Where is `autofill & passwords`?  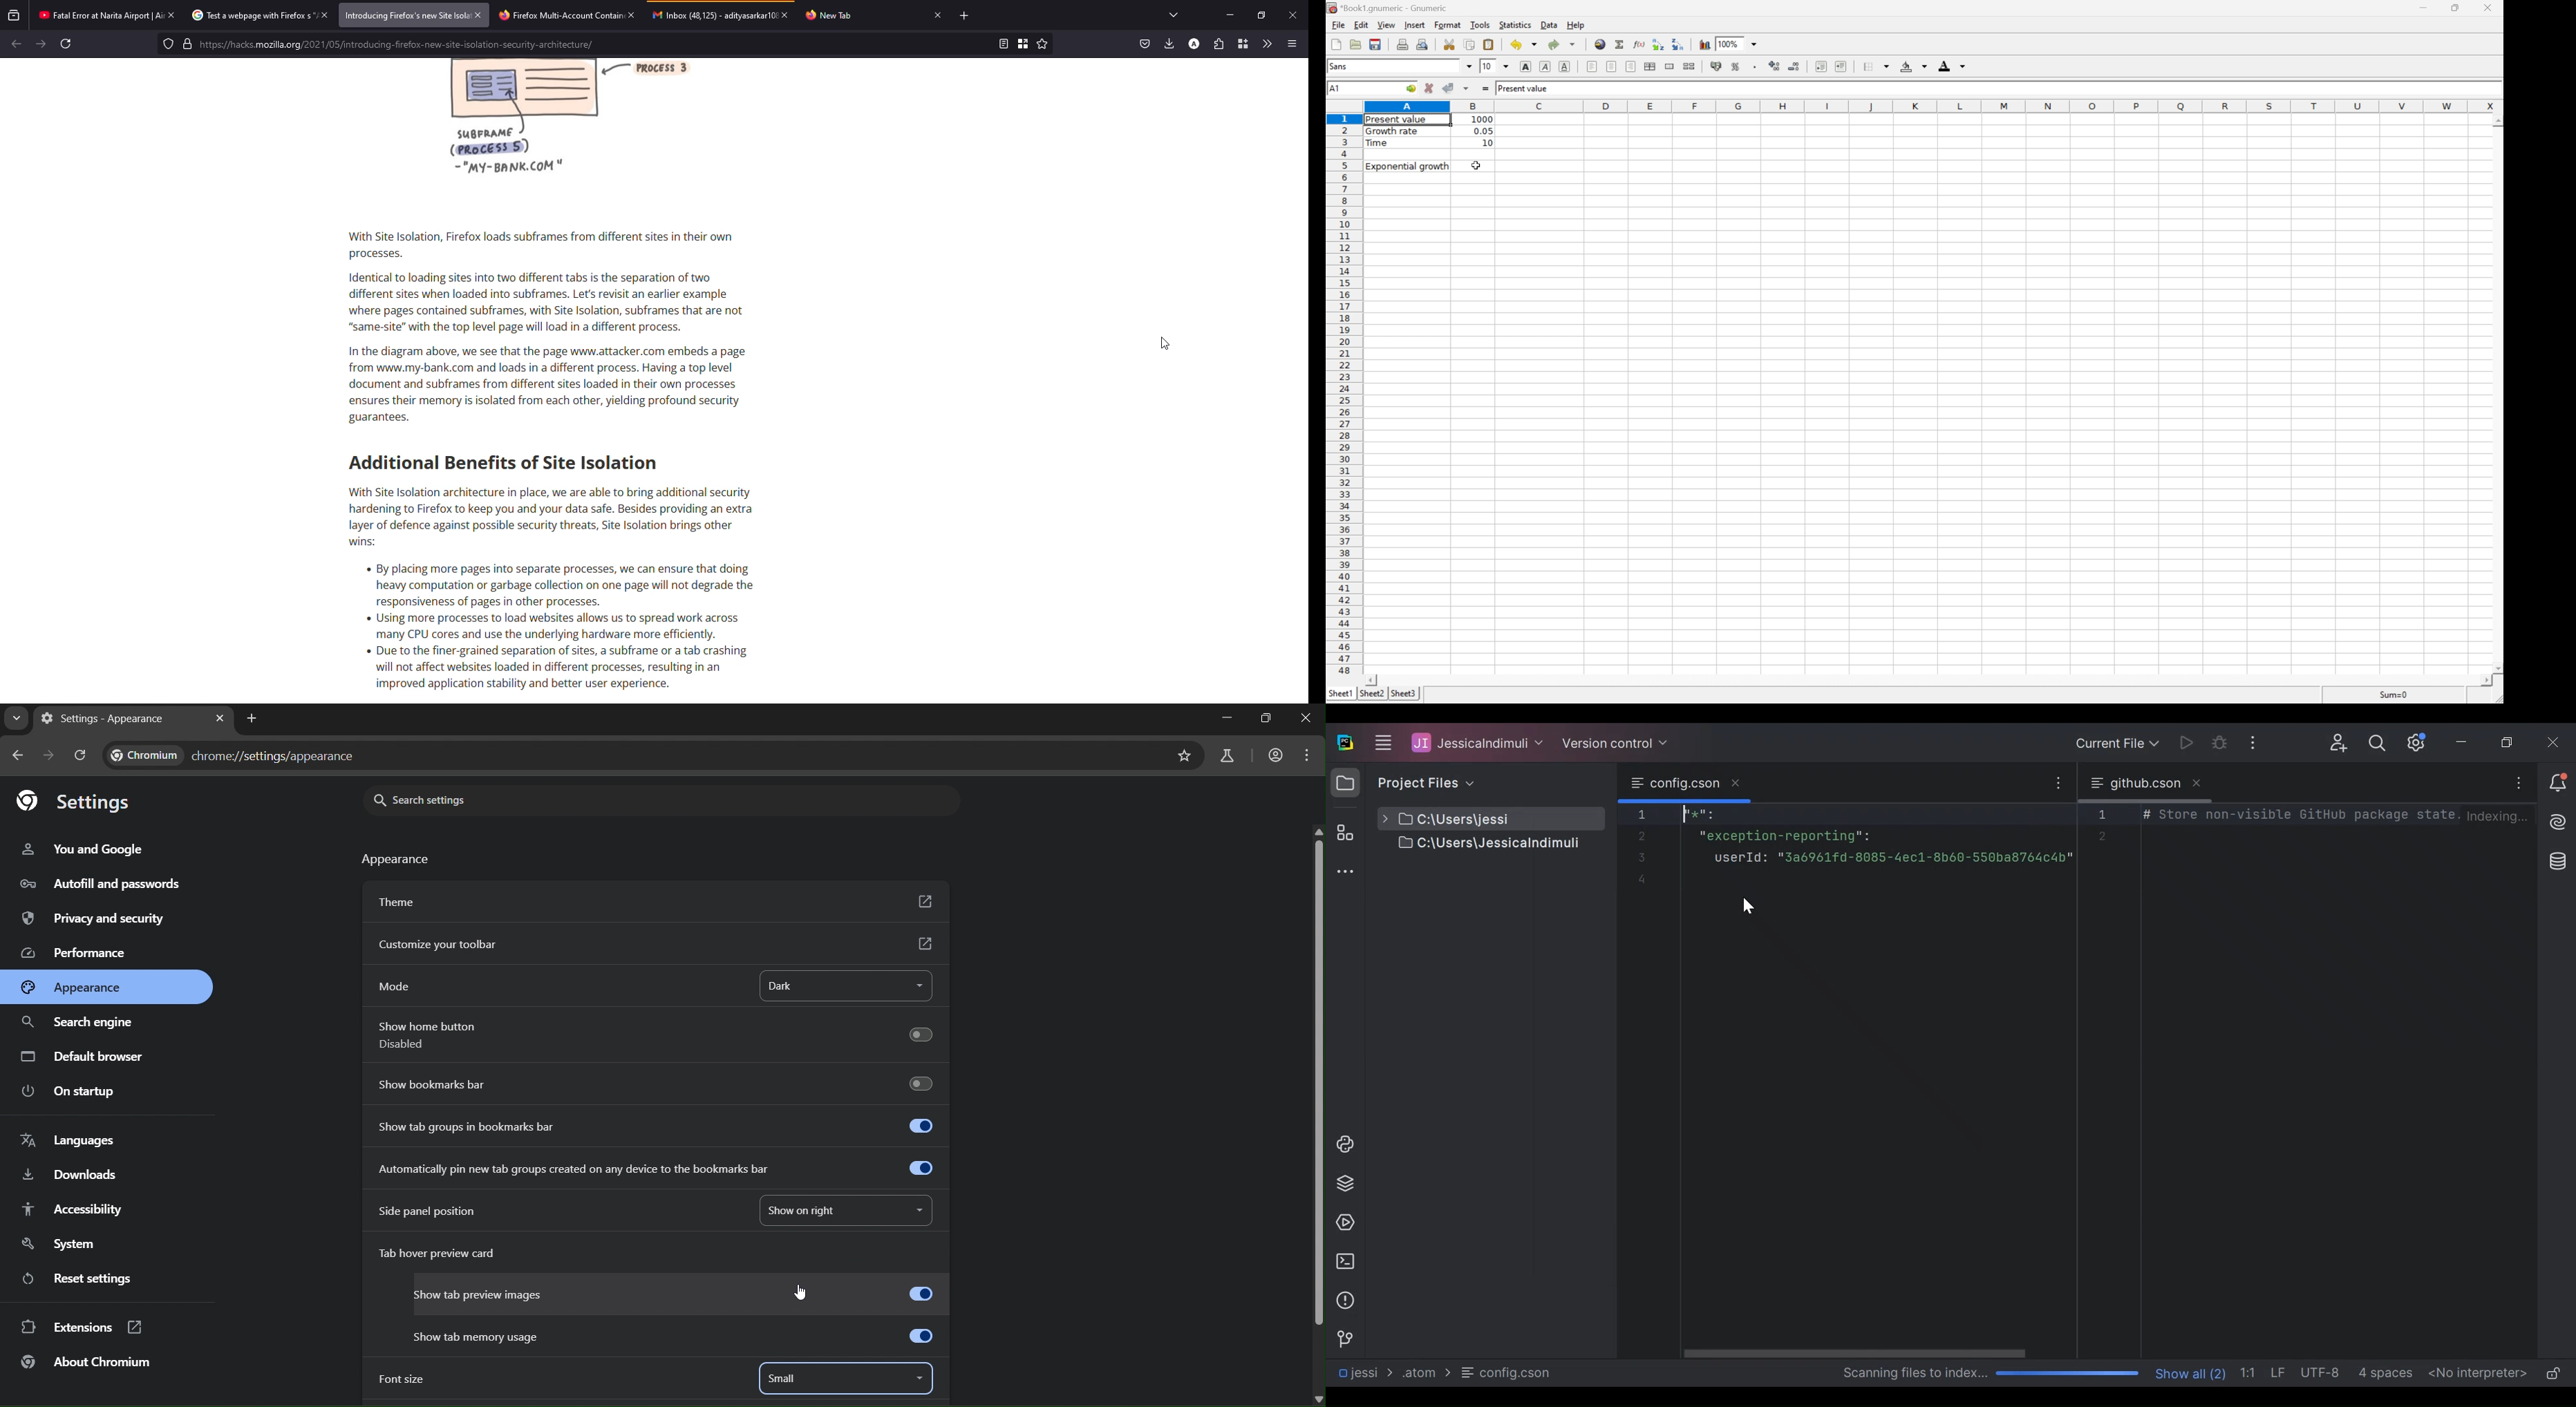
autofill & passwords is located at coordinates (99, 882).